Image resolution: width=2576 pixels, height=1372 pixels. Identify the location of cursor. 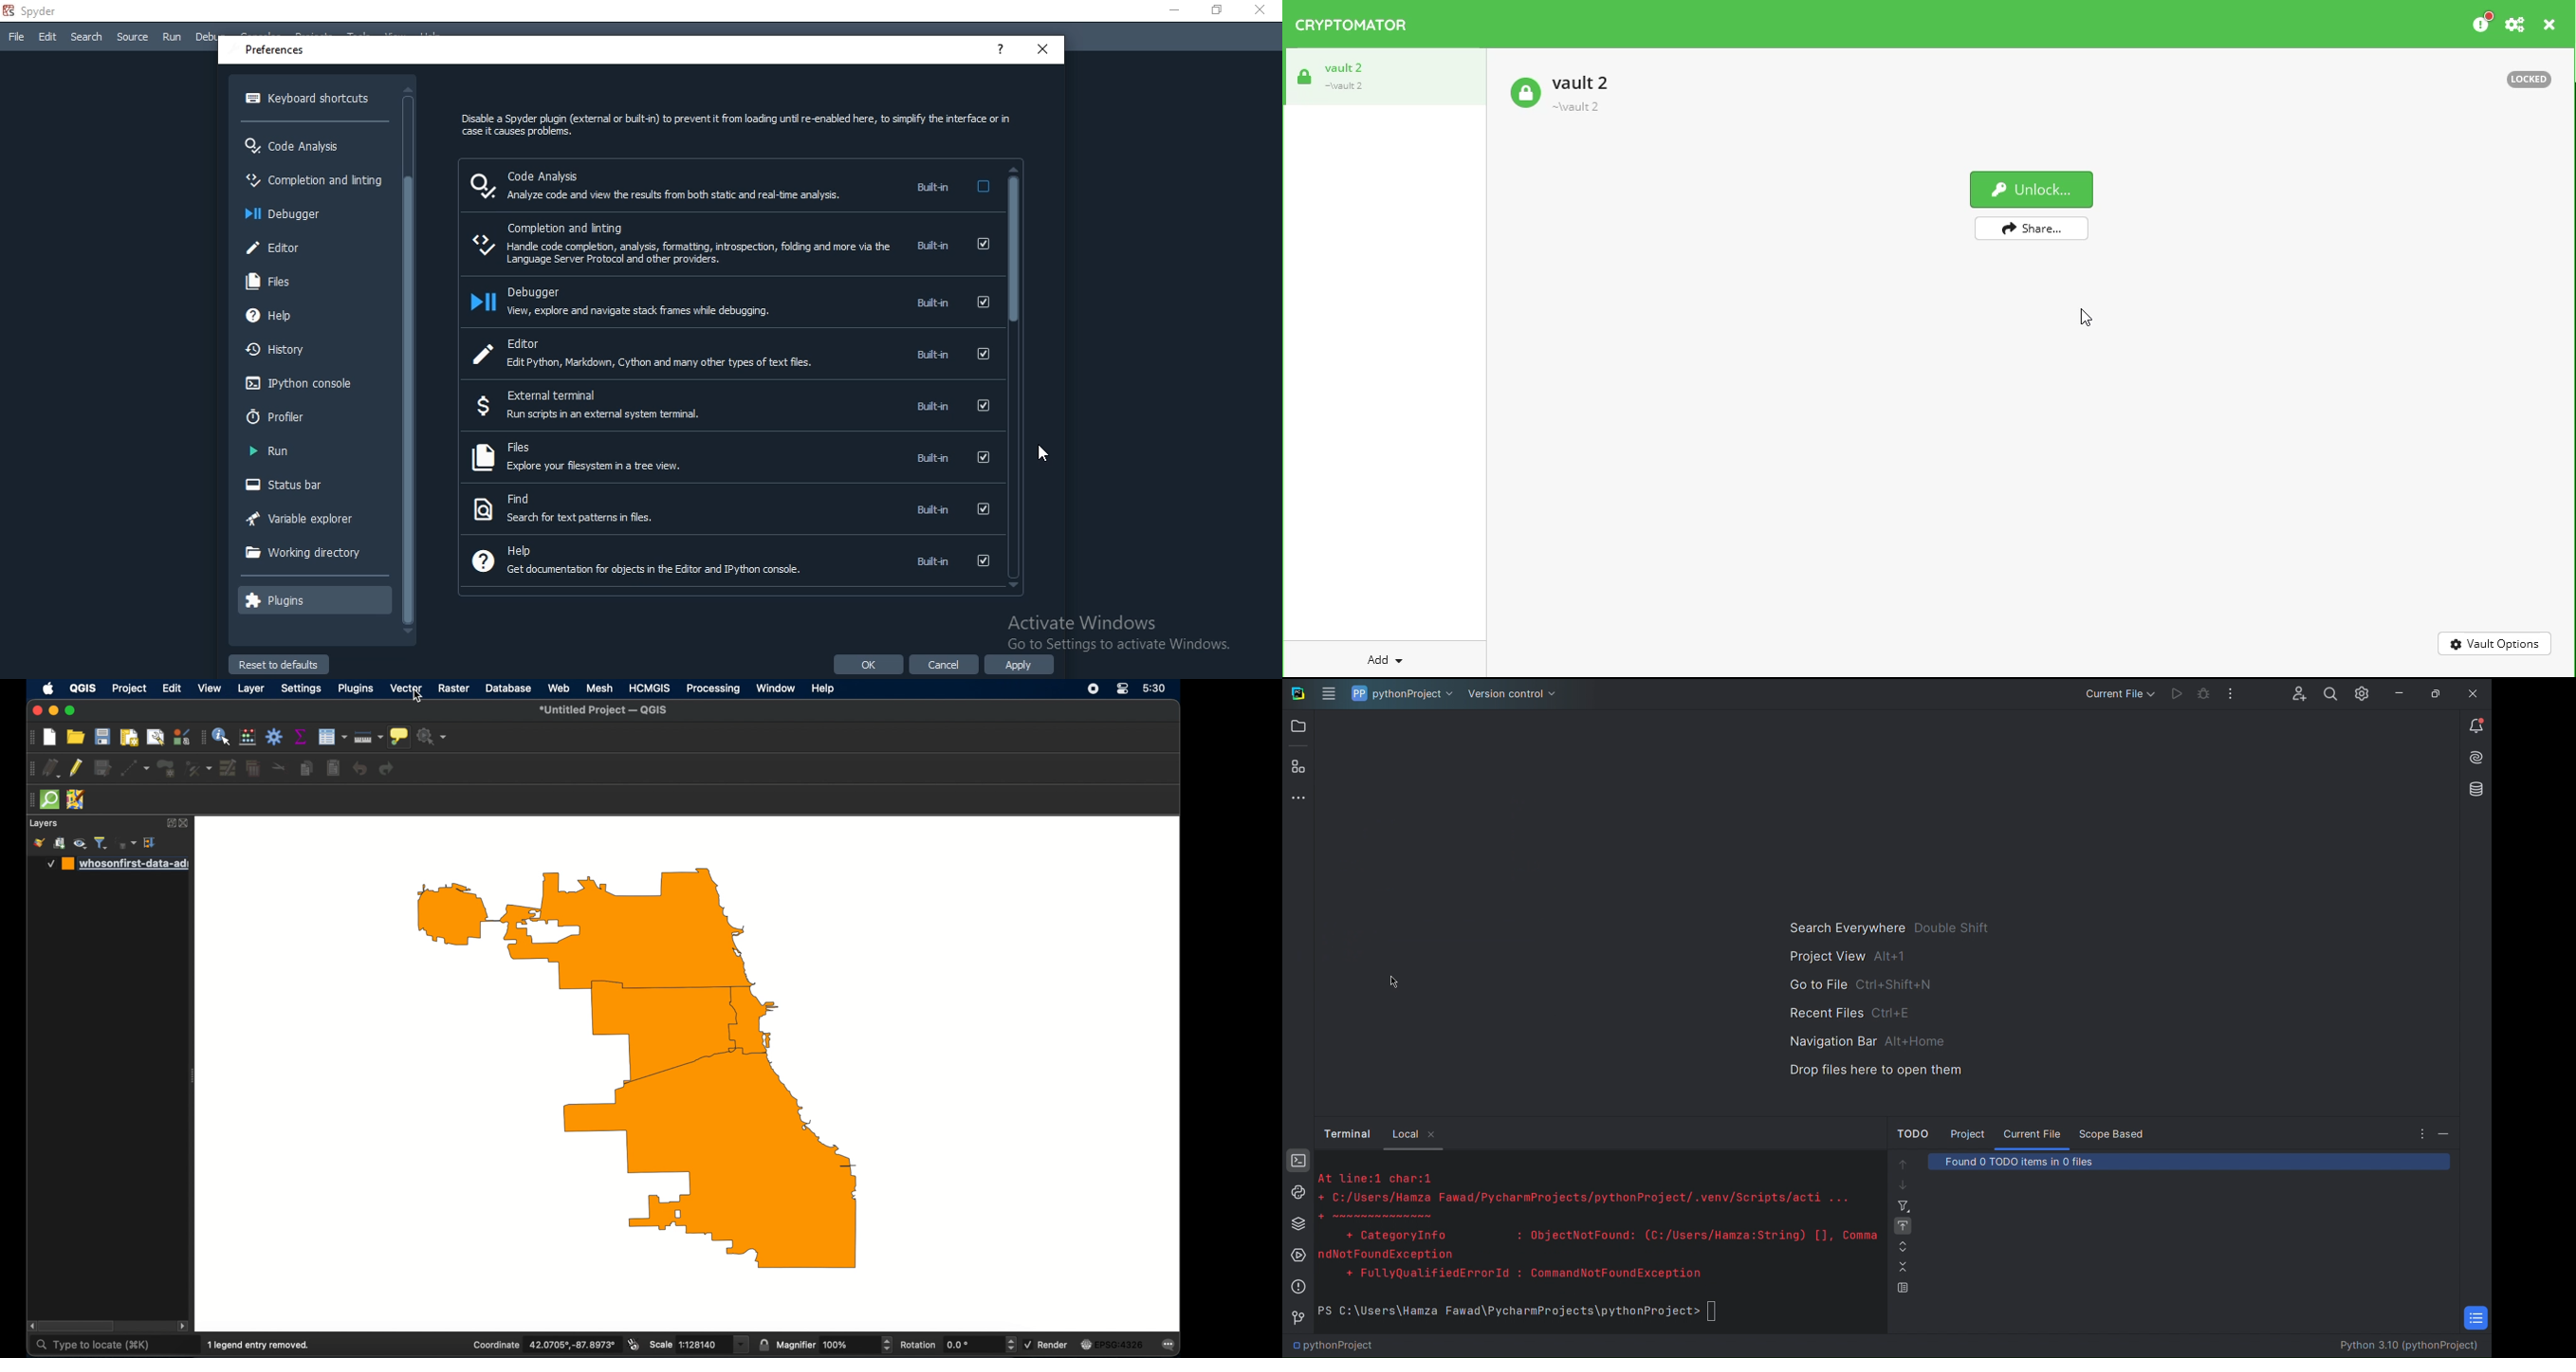
(1047, 454).